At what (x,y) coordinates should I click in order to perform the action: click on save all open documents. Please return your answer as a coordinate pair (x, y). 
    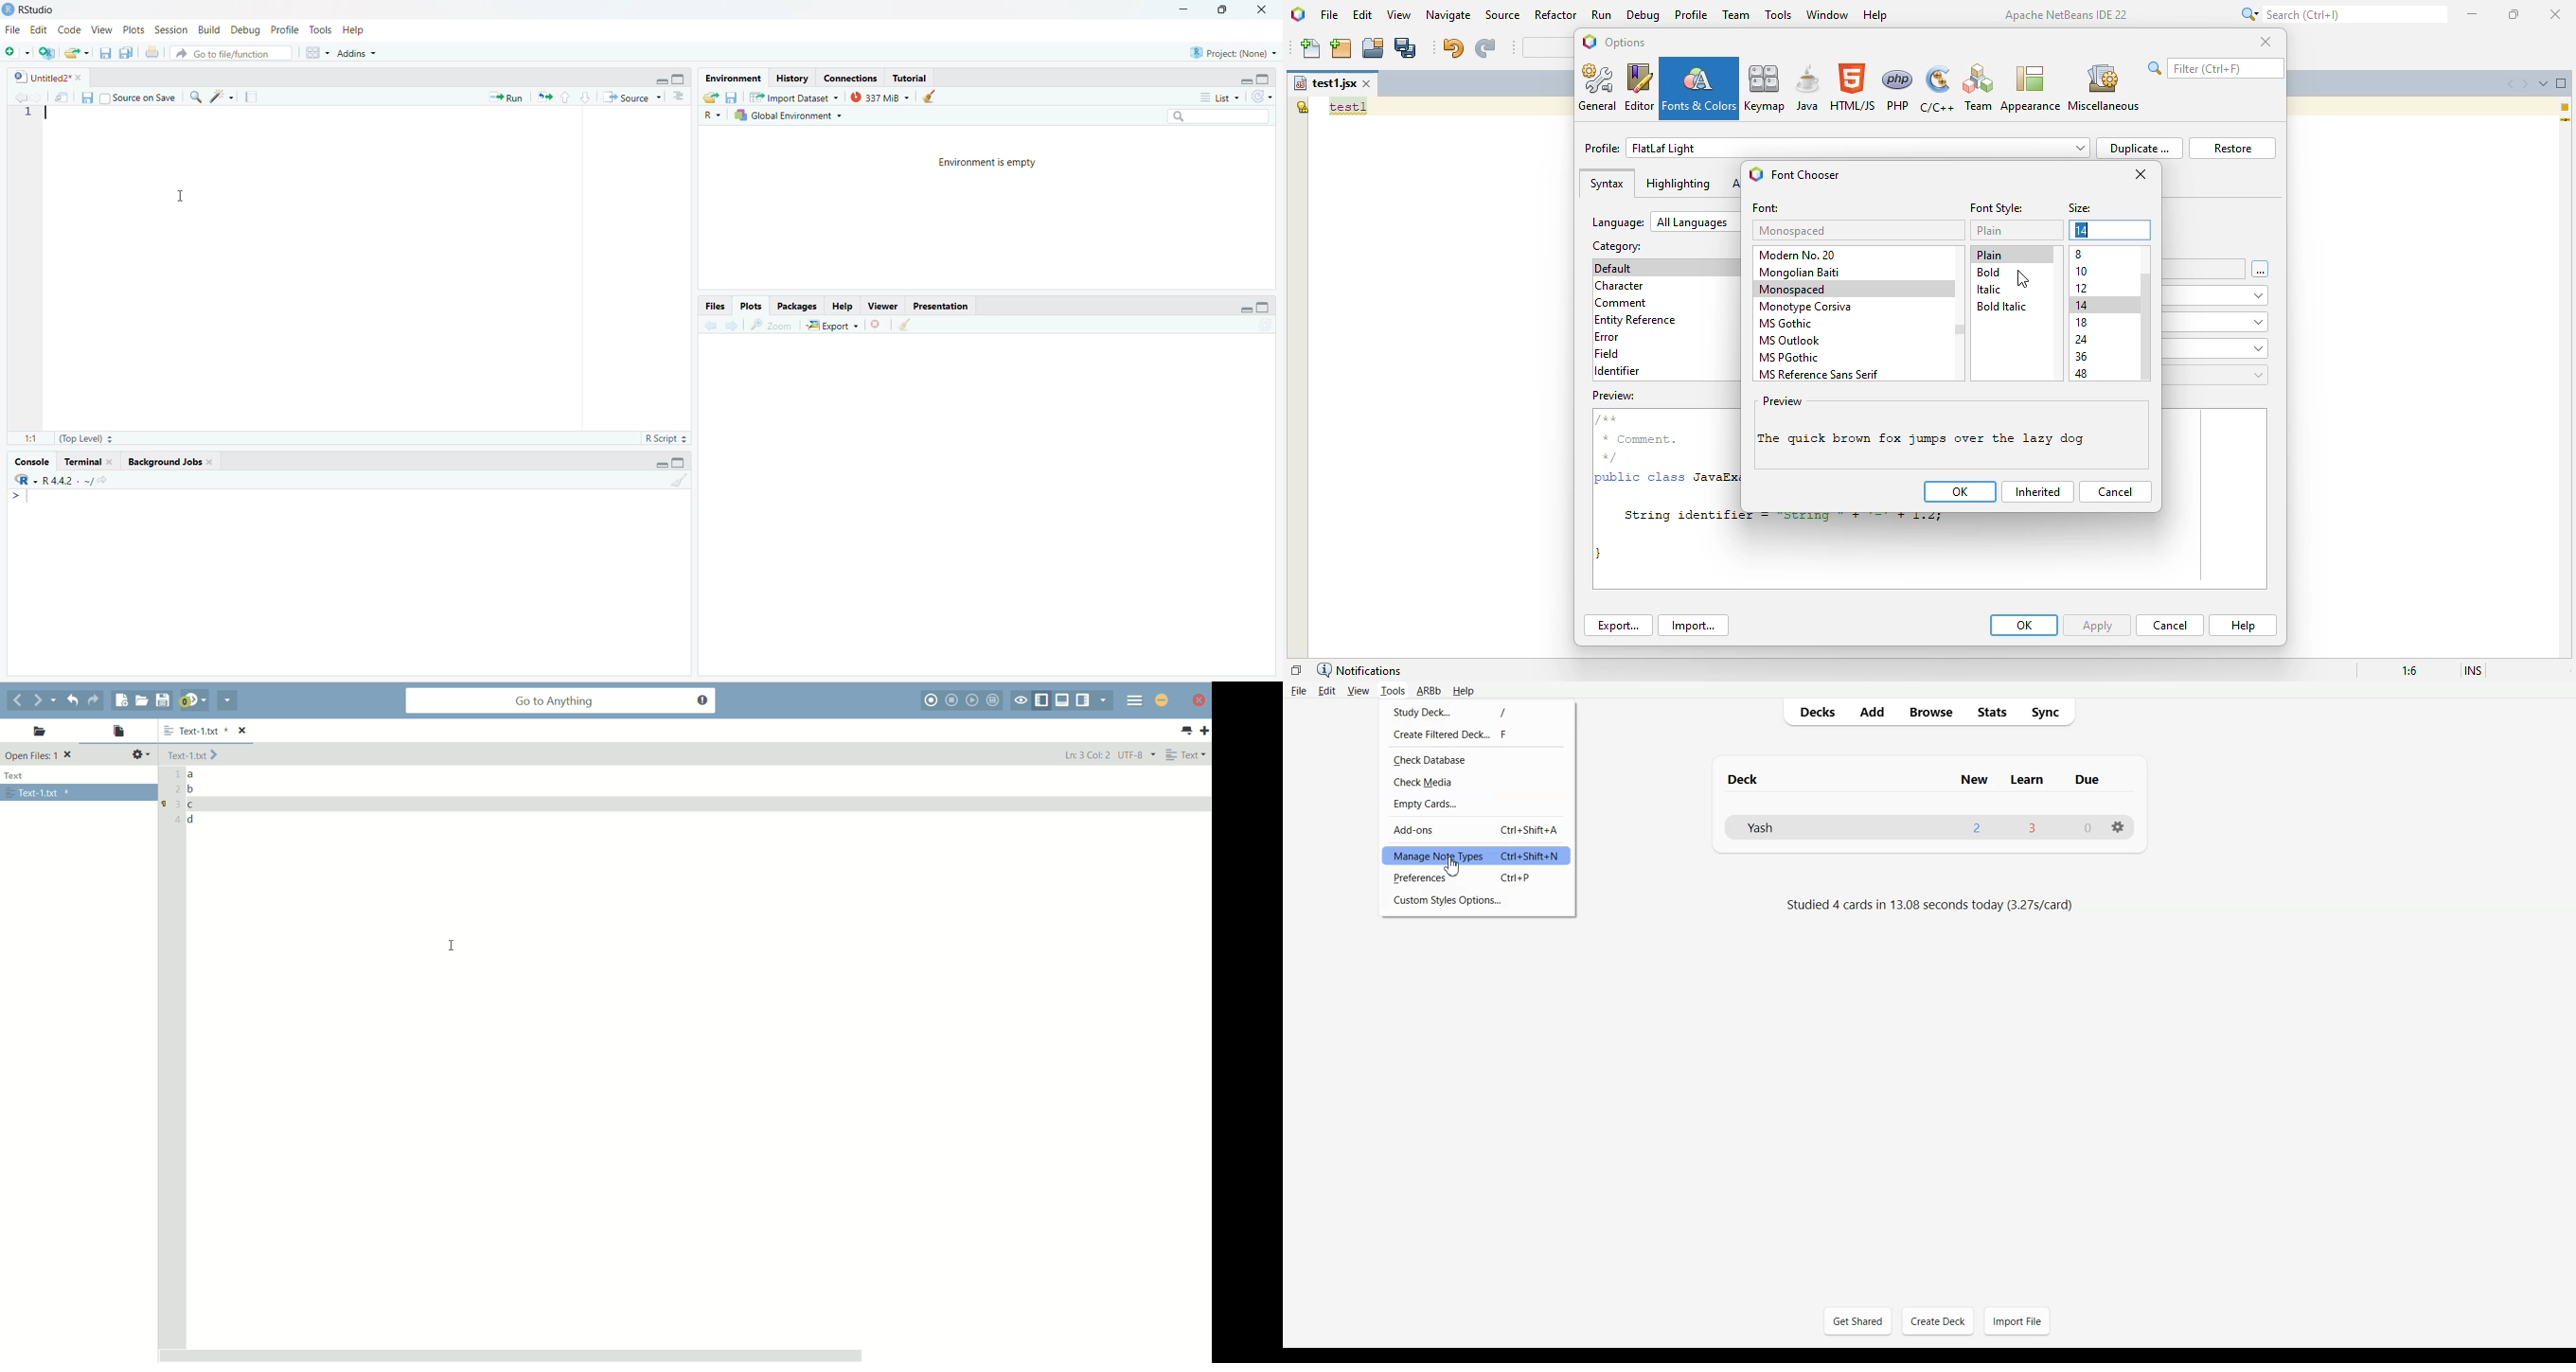
    Looking at the image, I should click on (126, 53).